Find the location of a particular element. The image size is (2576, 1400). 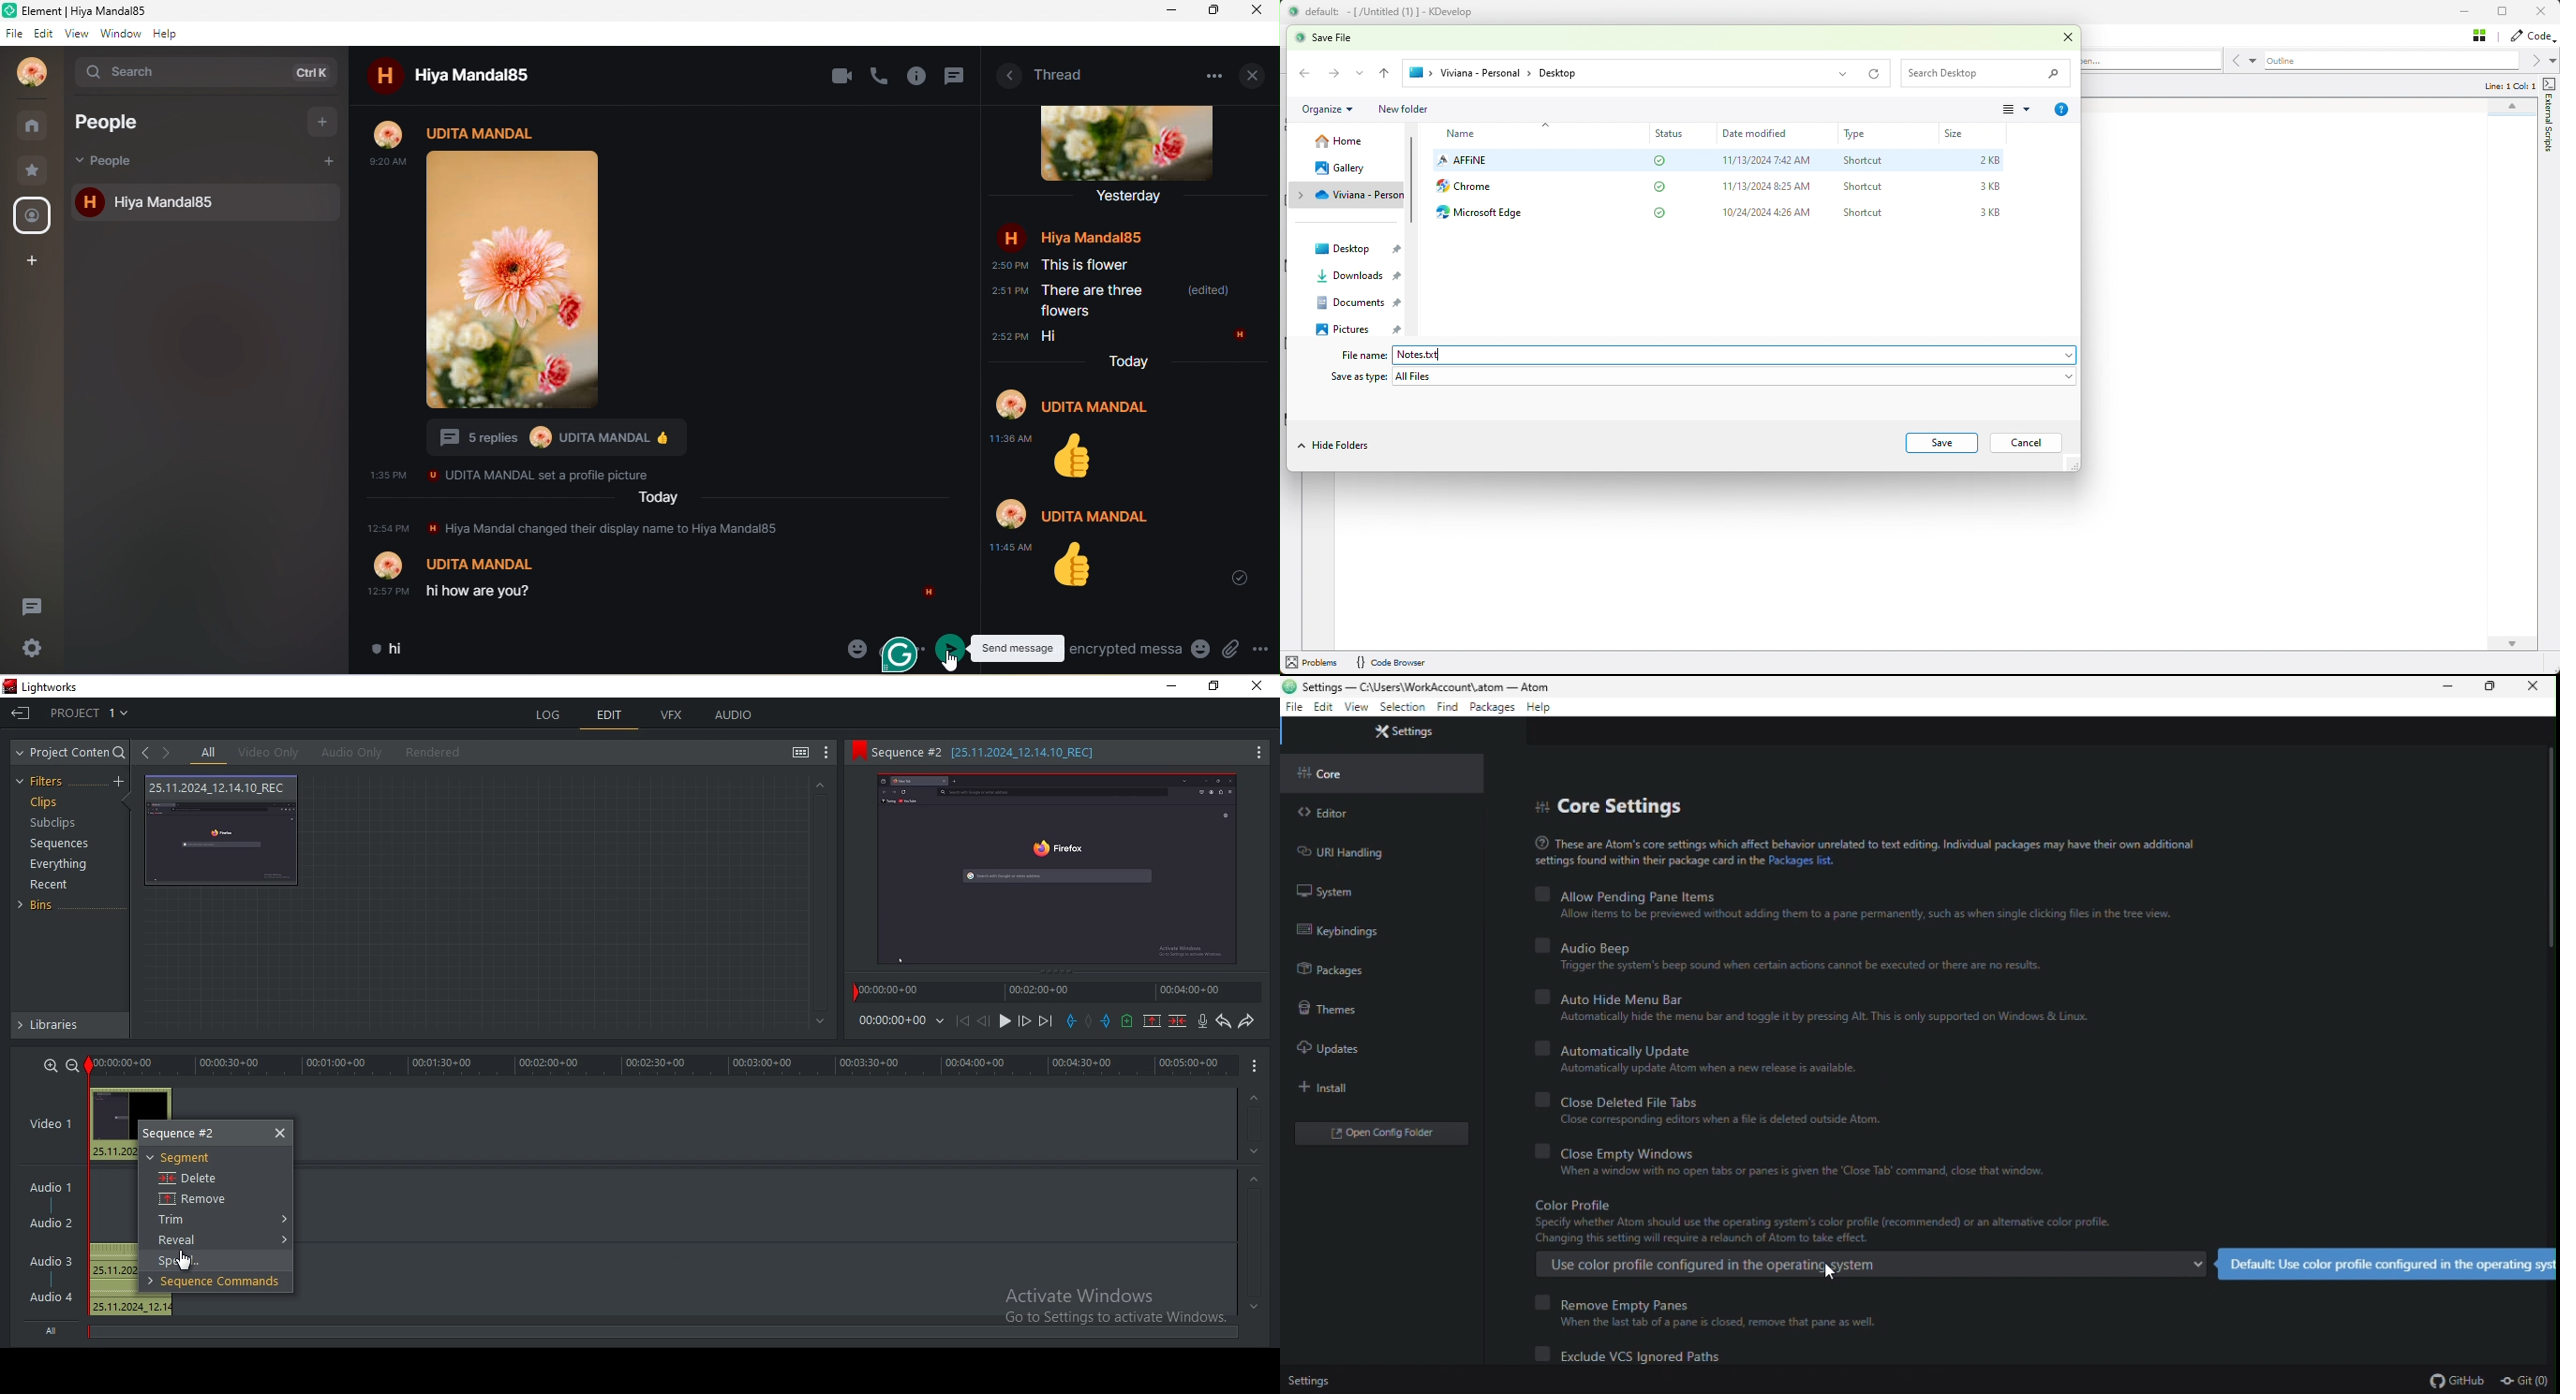

Thumbs up emoji is located at coordinates (665, 439).